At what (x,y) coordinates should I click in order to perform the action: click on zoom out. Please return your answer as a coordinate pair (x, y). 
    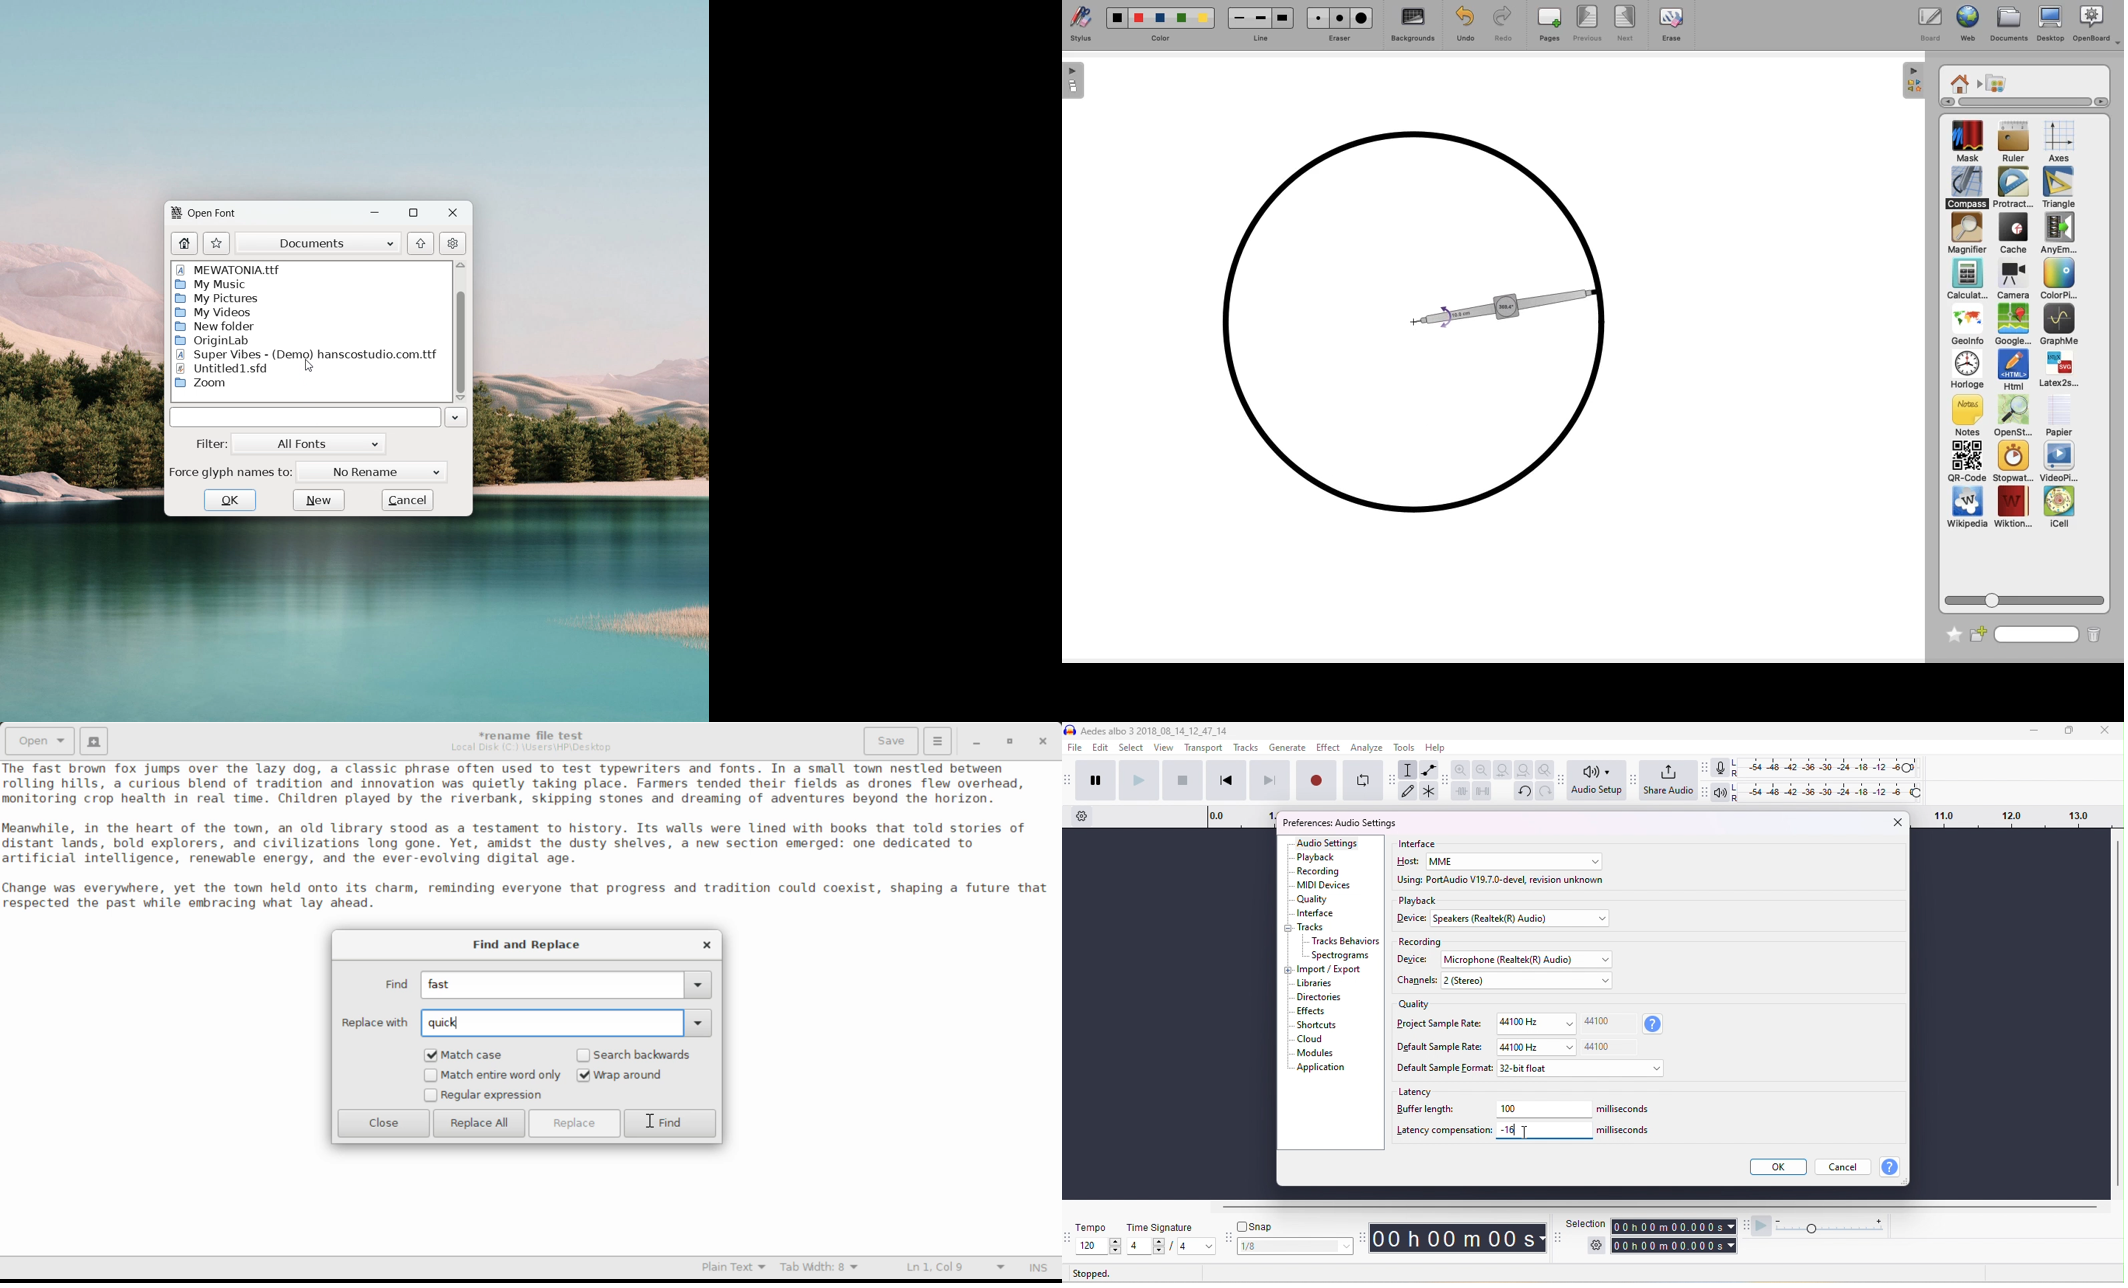
    Looking at the image, I should click on (1482, 769).